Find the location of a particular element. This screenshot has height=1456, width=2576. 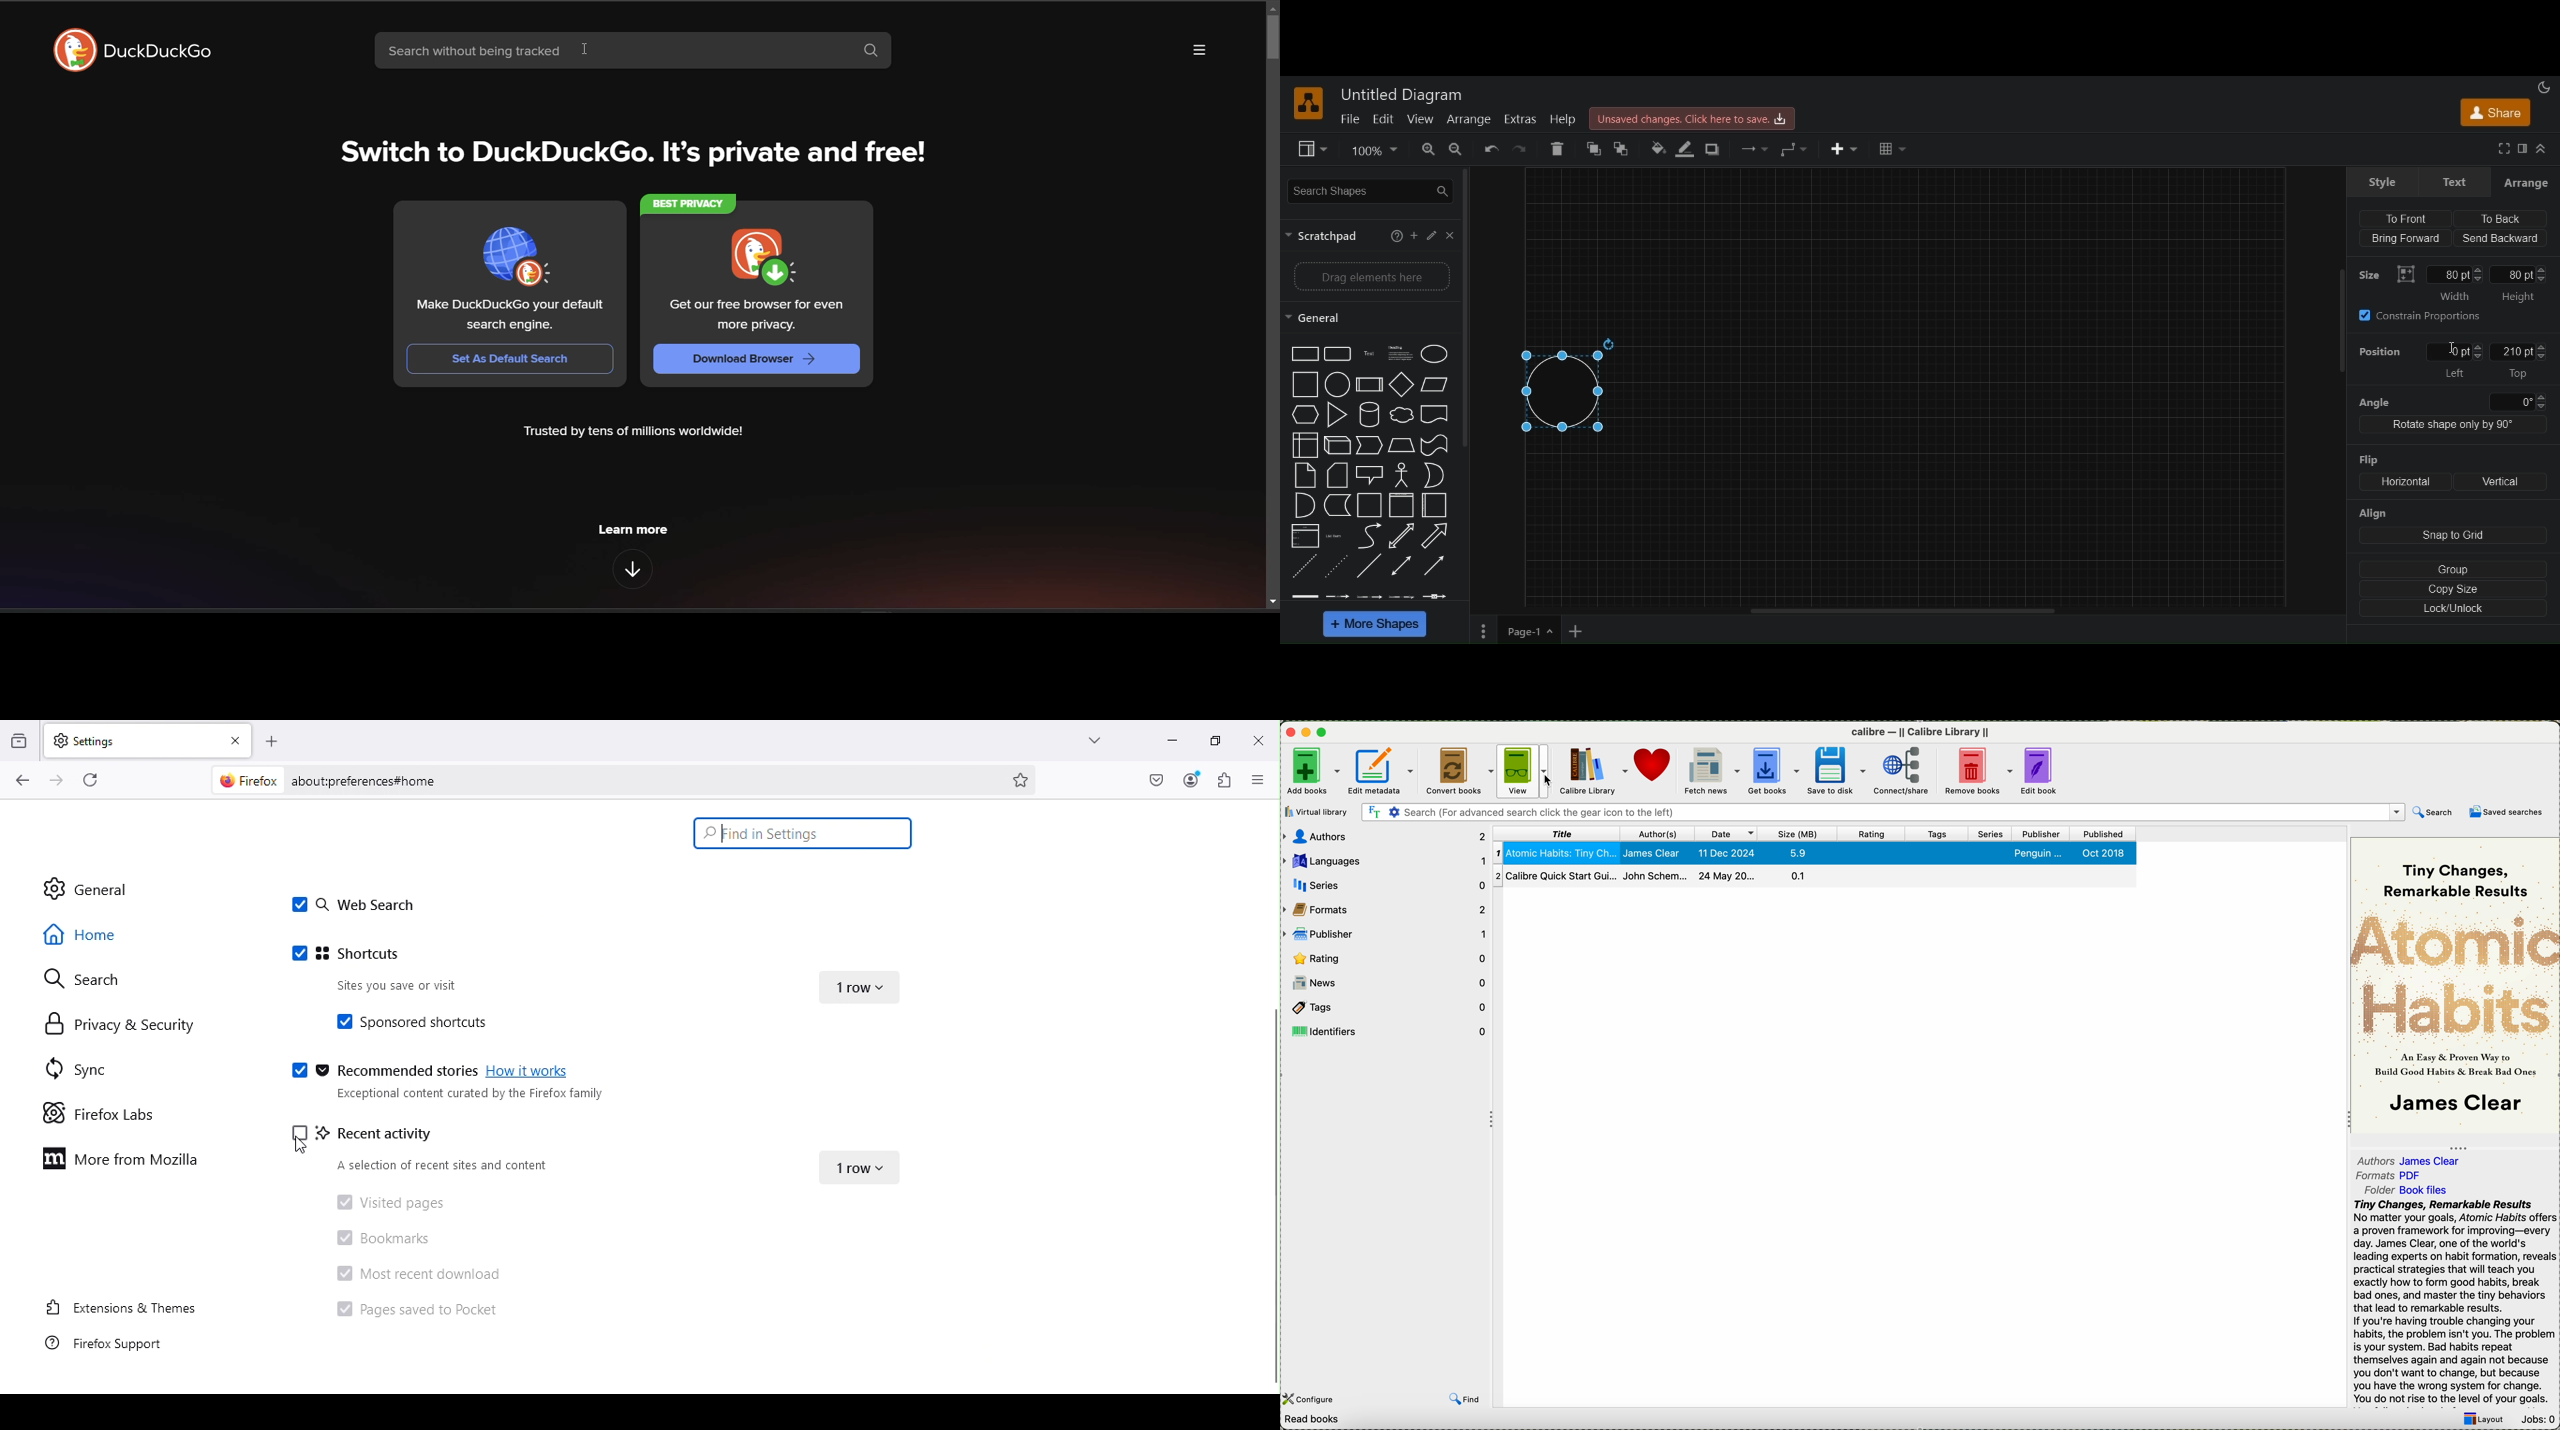

arrange is located at coordinates (2525, 183).